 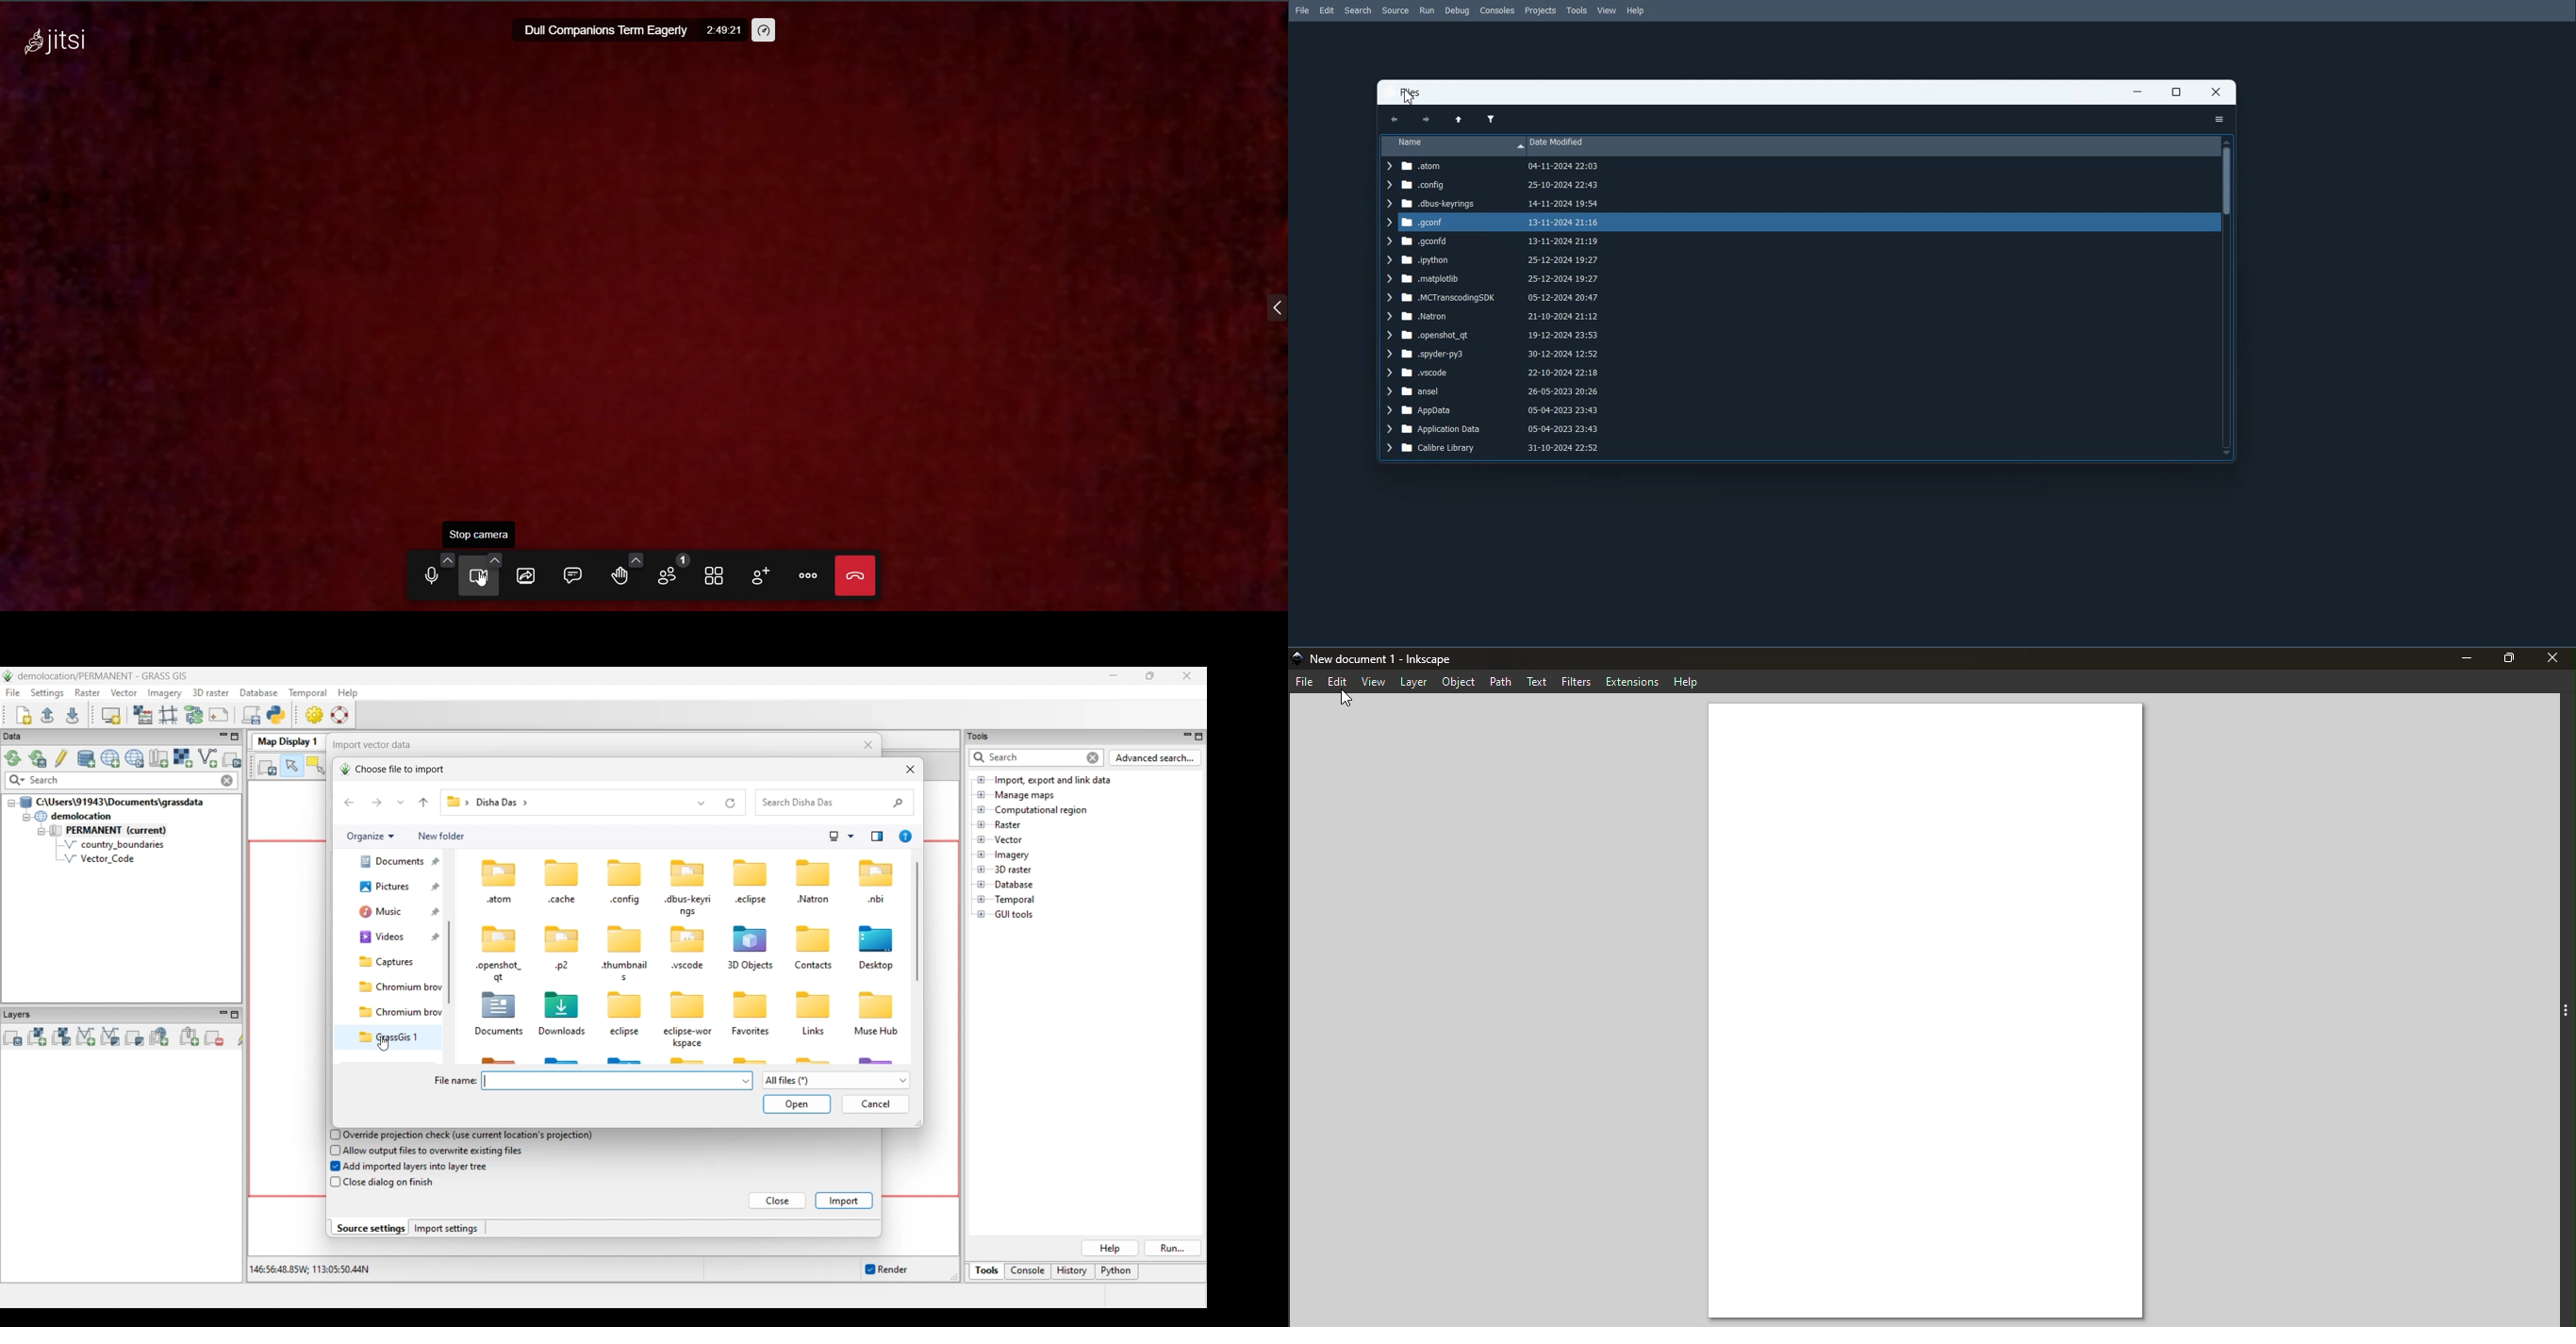 What do you see at coordinates (1491, 337) in the screenshot?
I see `-openshot_qt 19-12-2024 23:53` at bounding box center [1491, 337].